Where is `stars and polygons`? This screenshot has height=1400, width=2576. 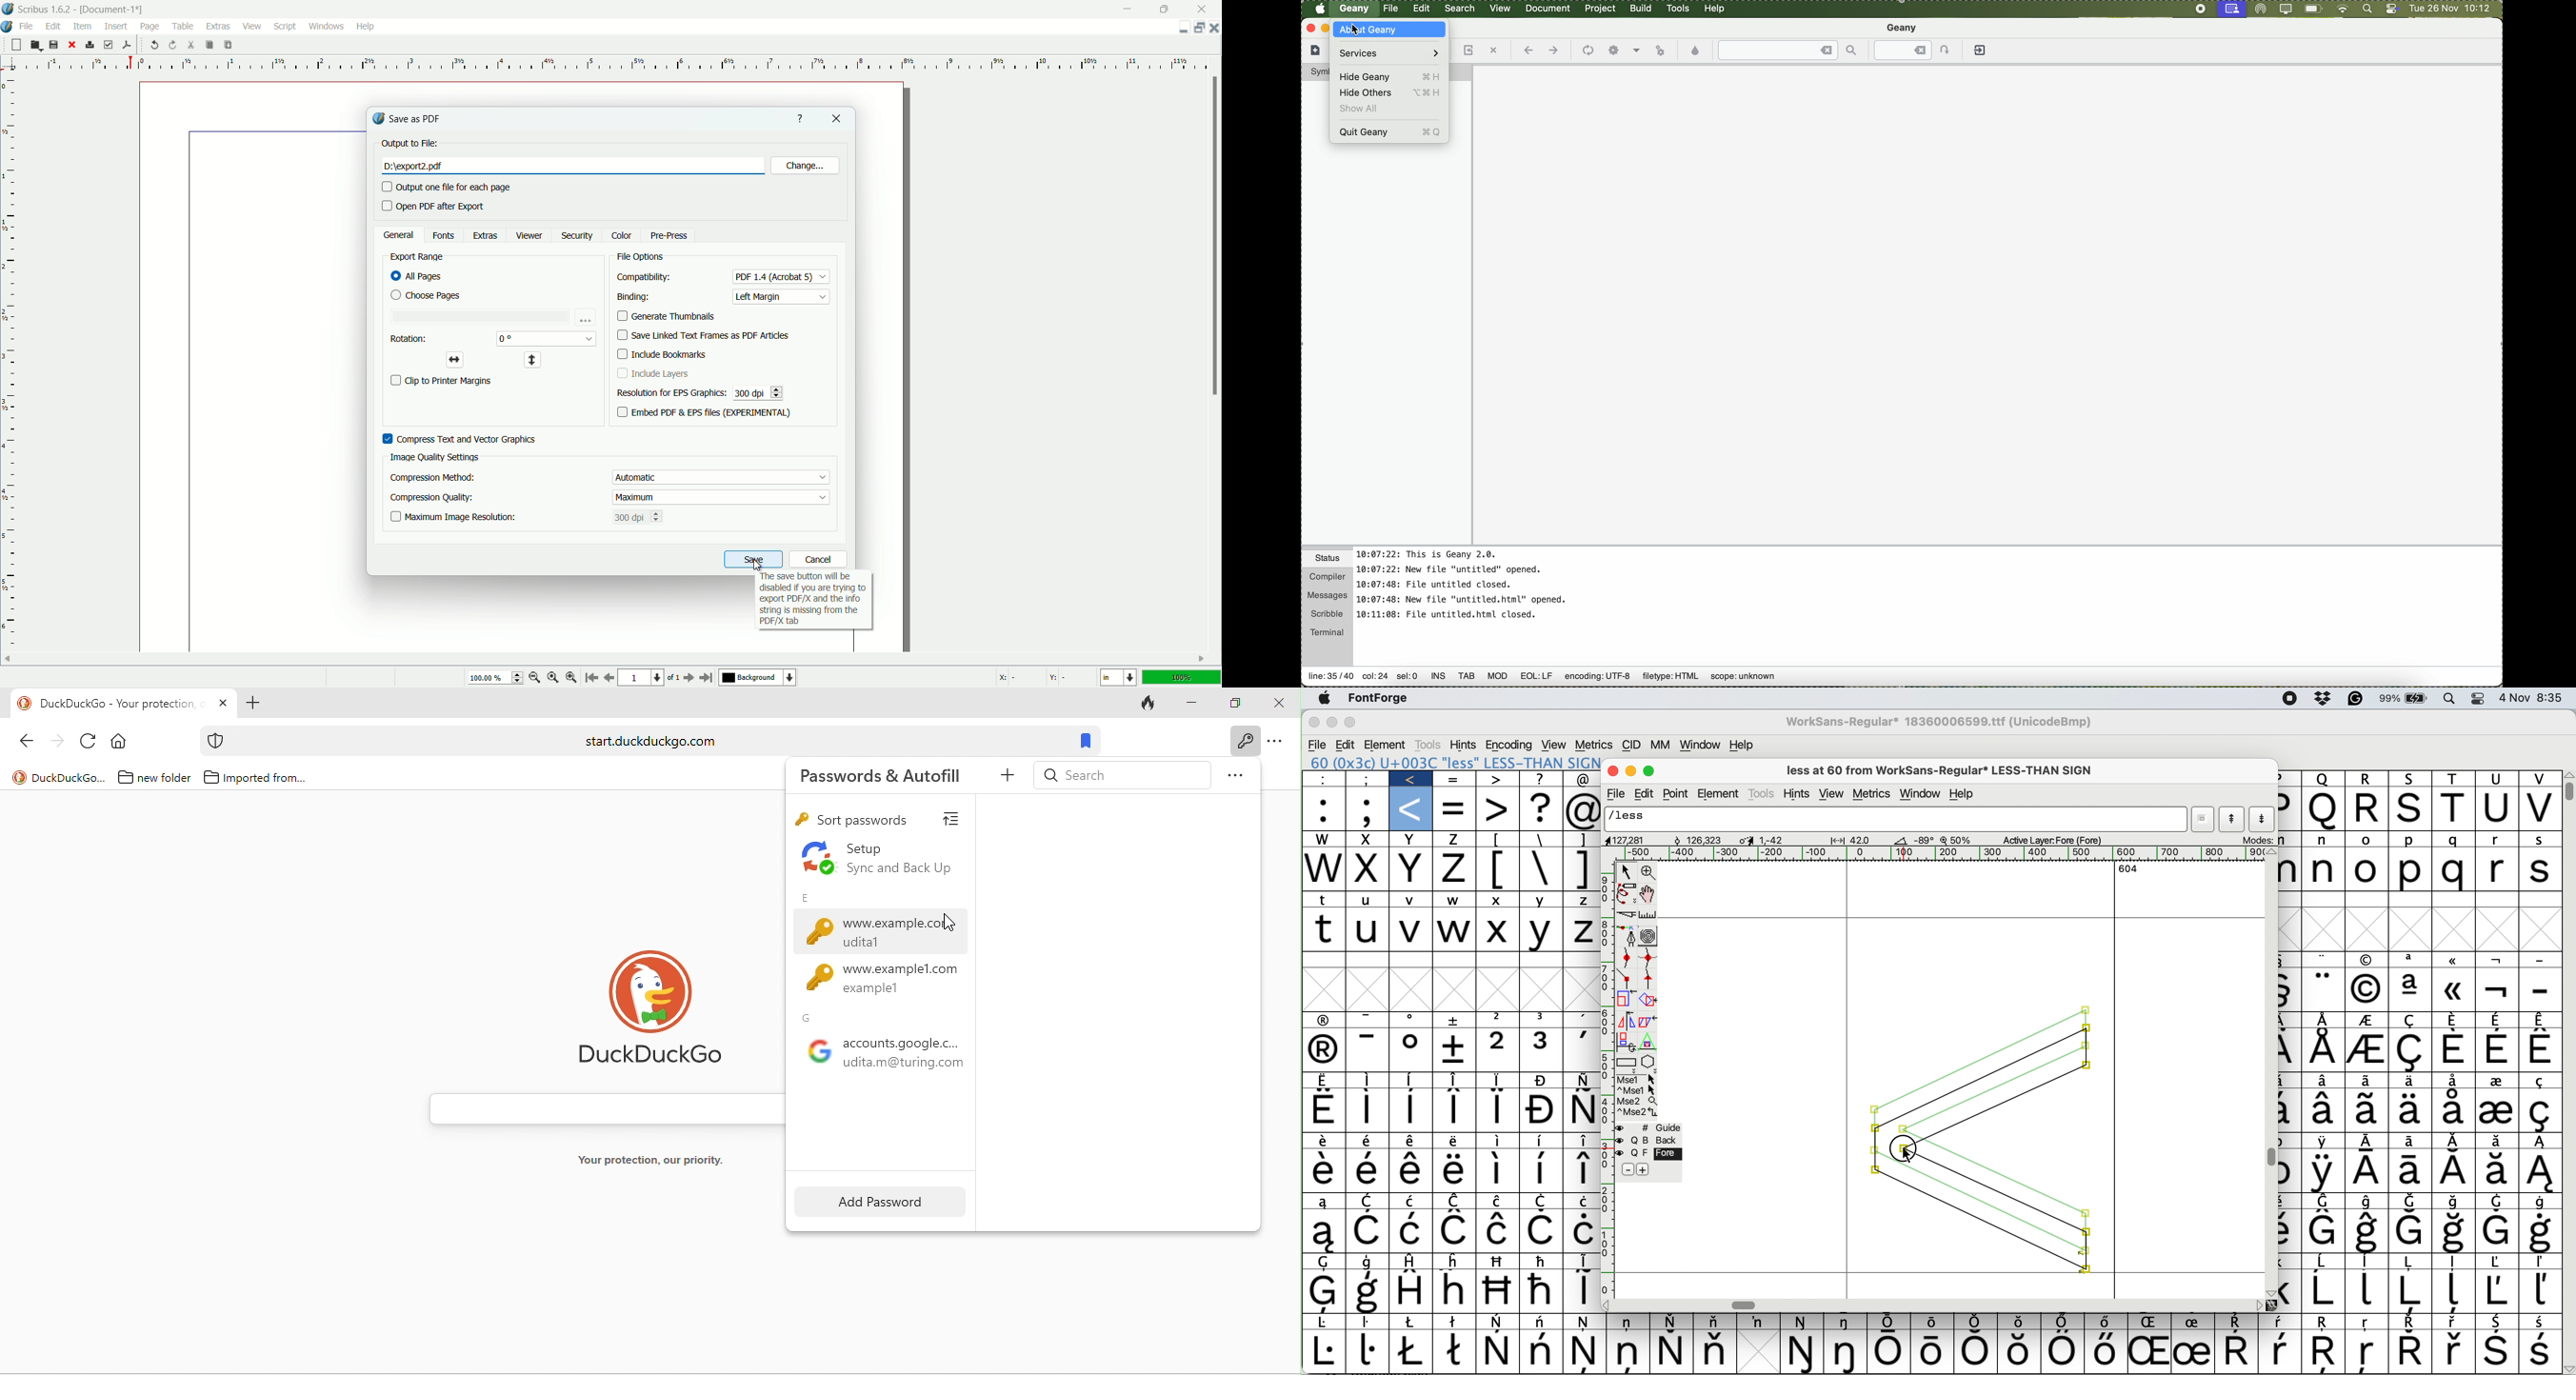
stars and polygons is located at coordinates (1650, 1062).